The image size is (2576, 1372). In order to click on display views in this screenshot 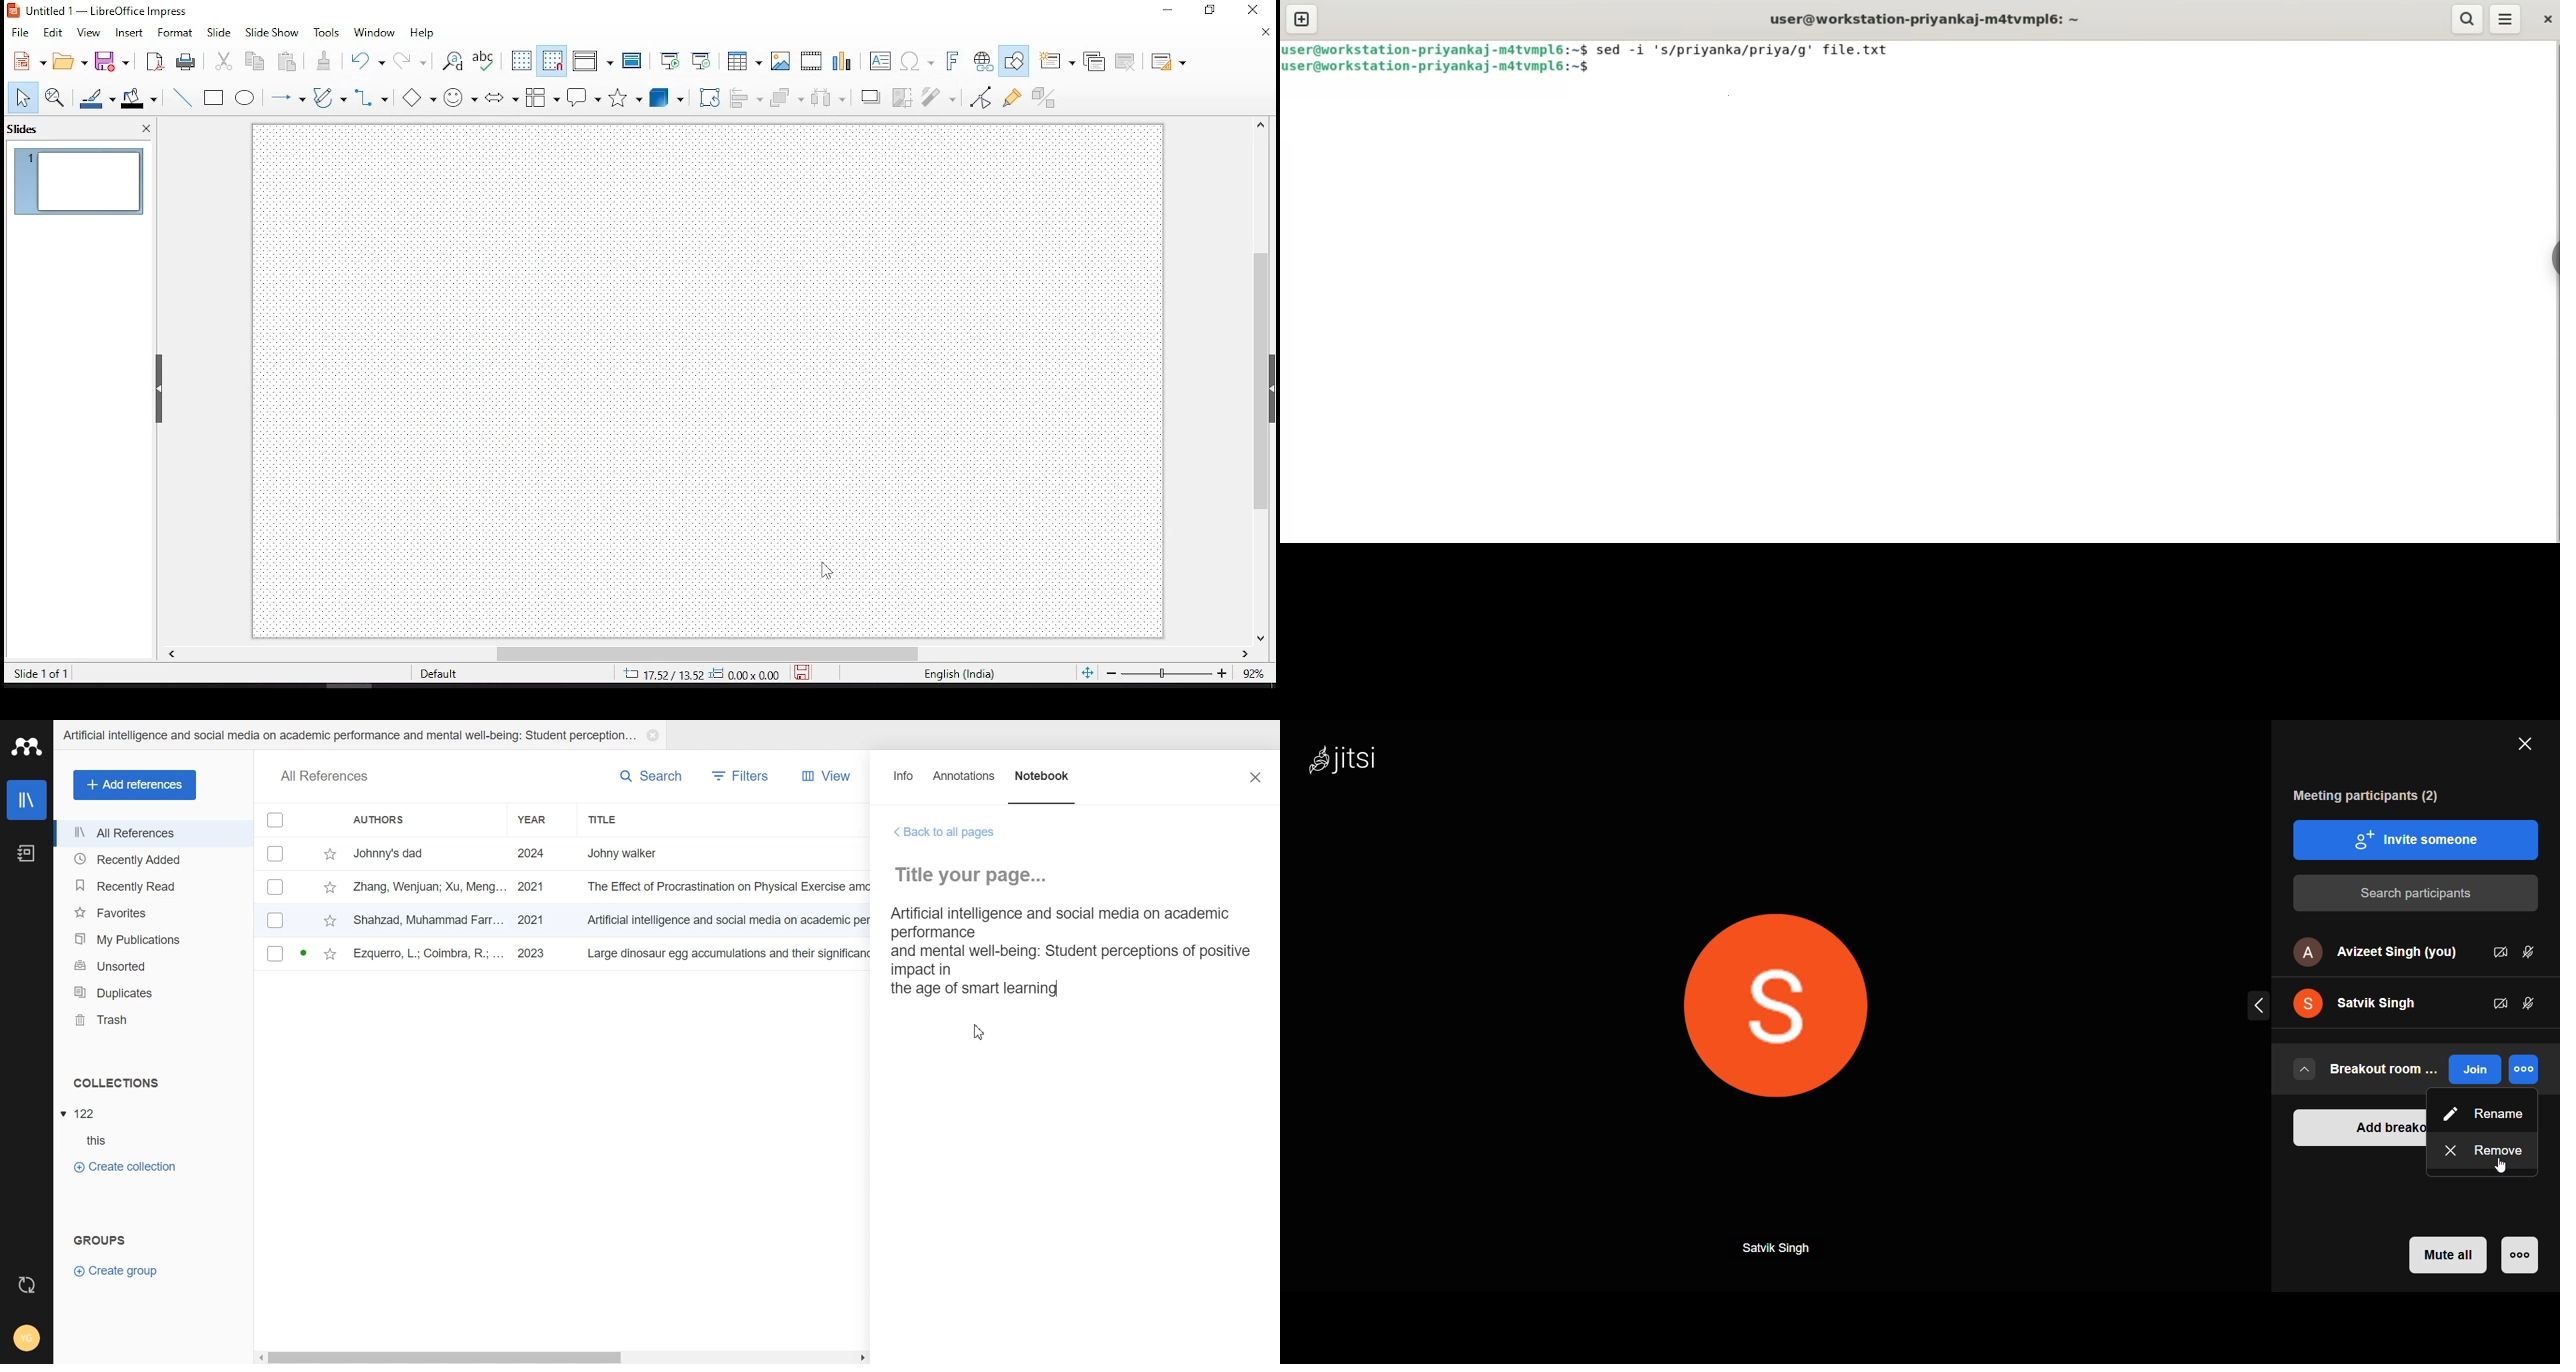, I will do `click(593, 62)`.